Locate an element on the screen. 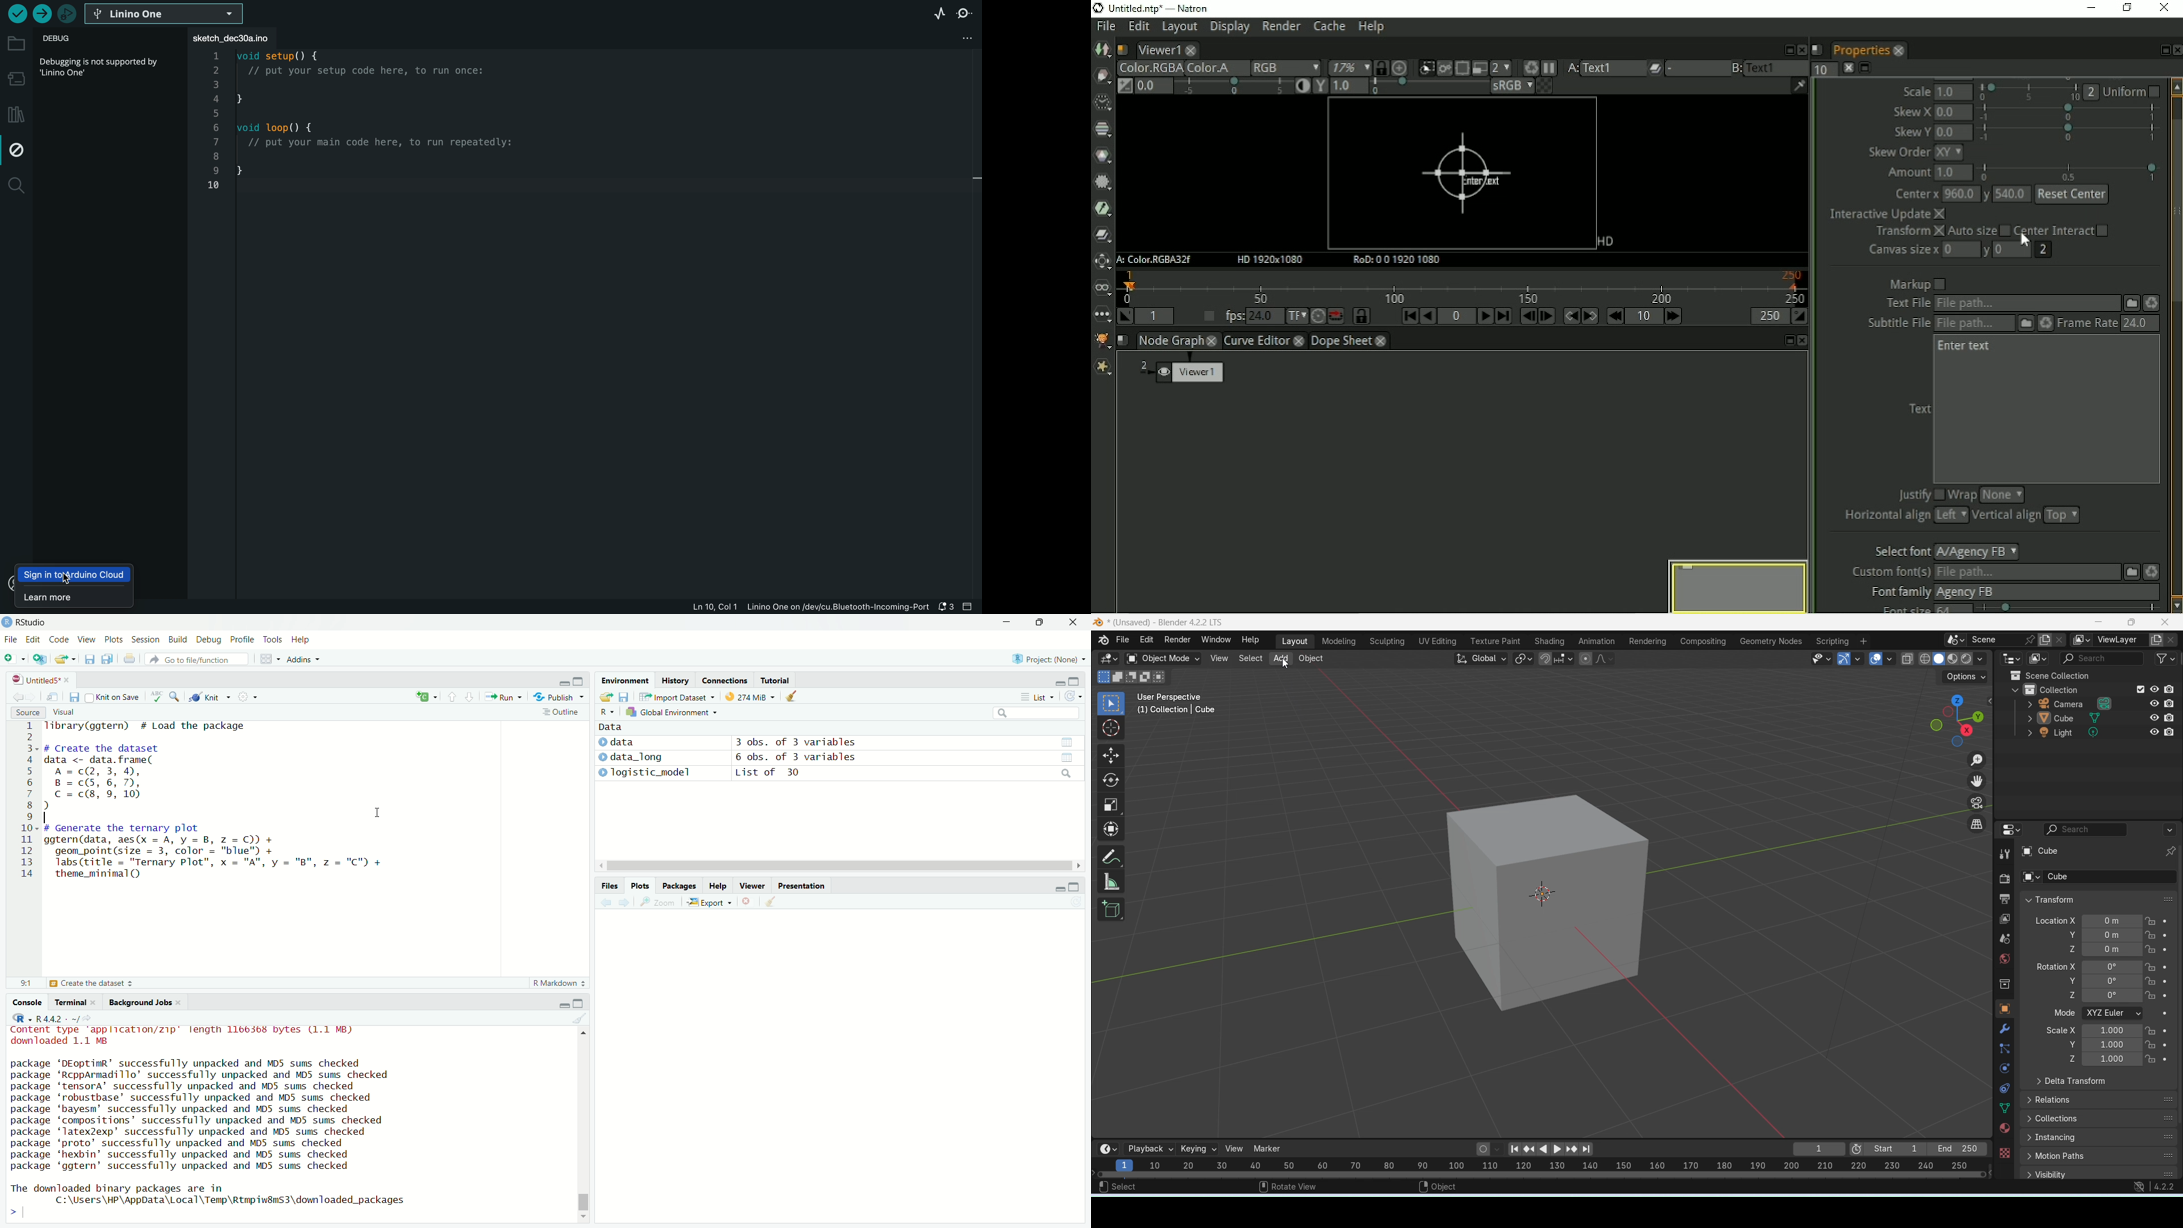 The width and height of the screenshot is (2184, 1232). close layer is located at coordinates (2173, 640).